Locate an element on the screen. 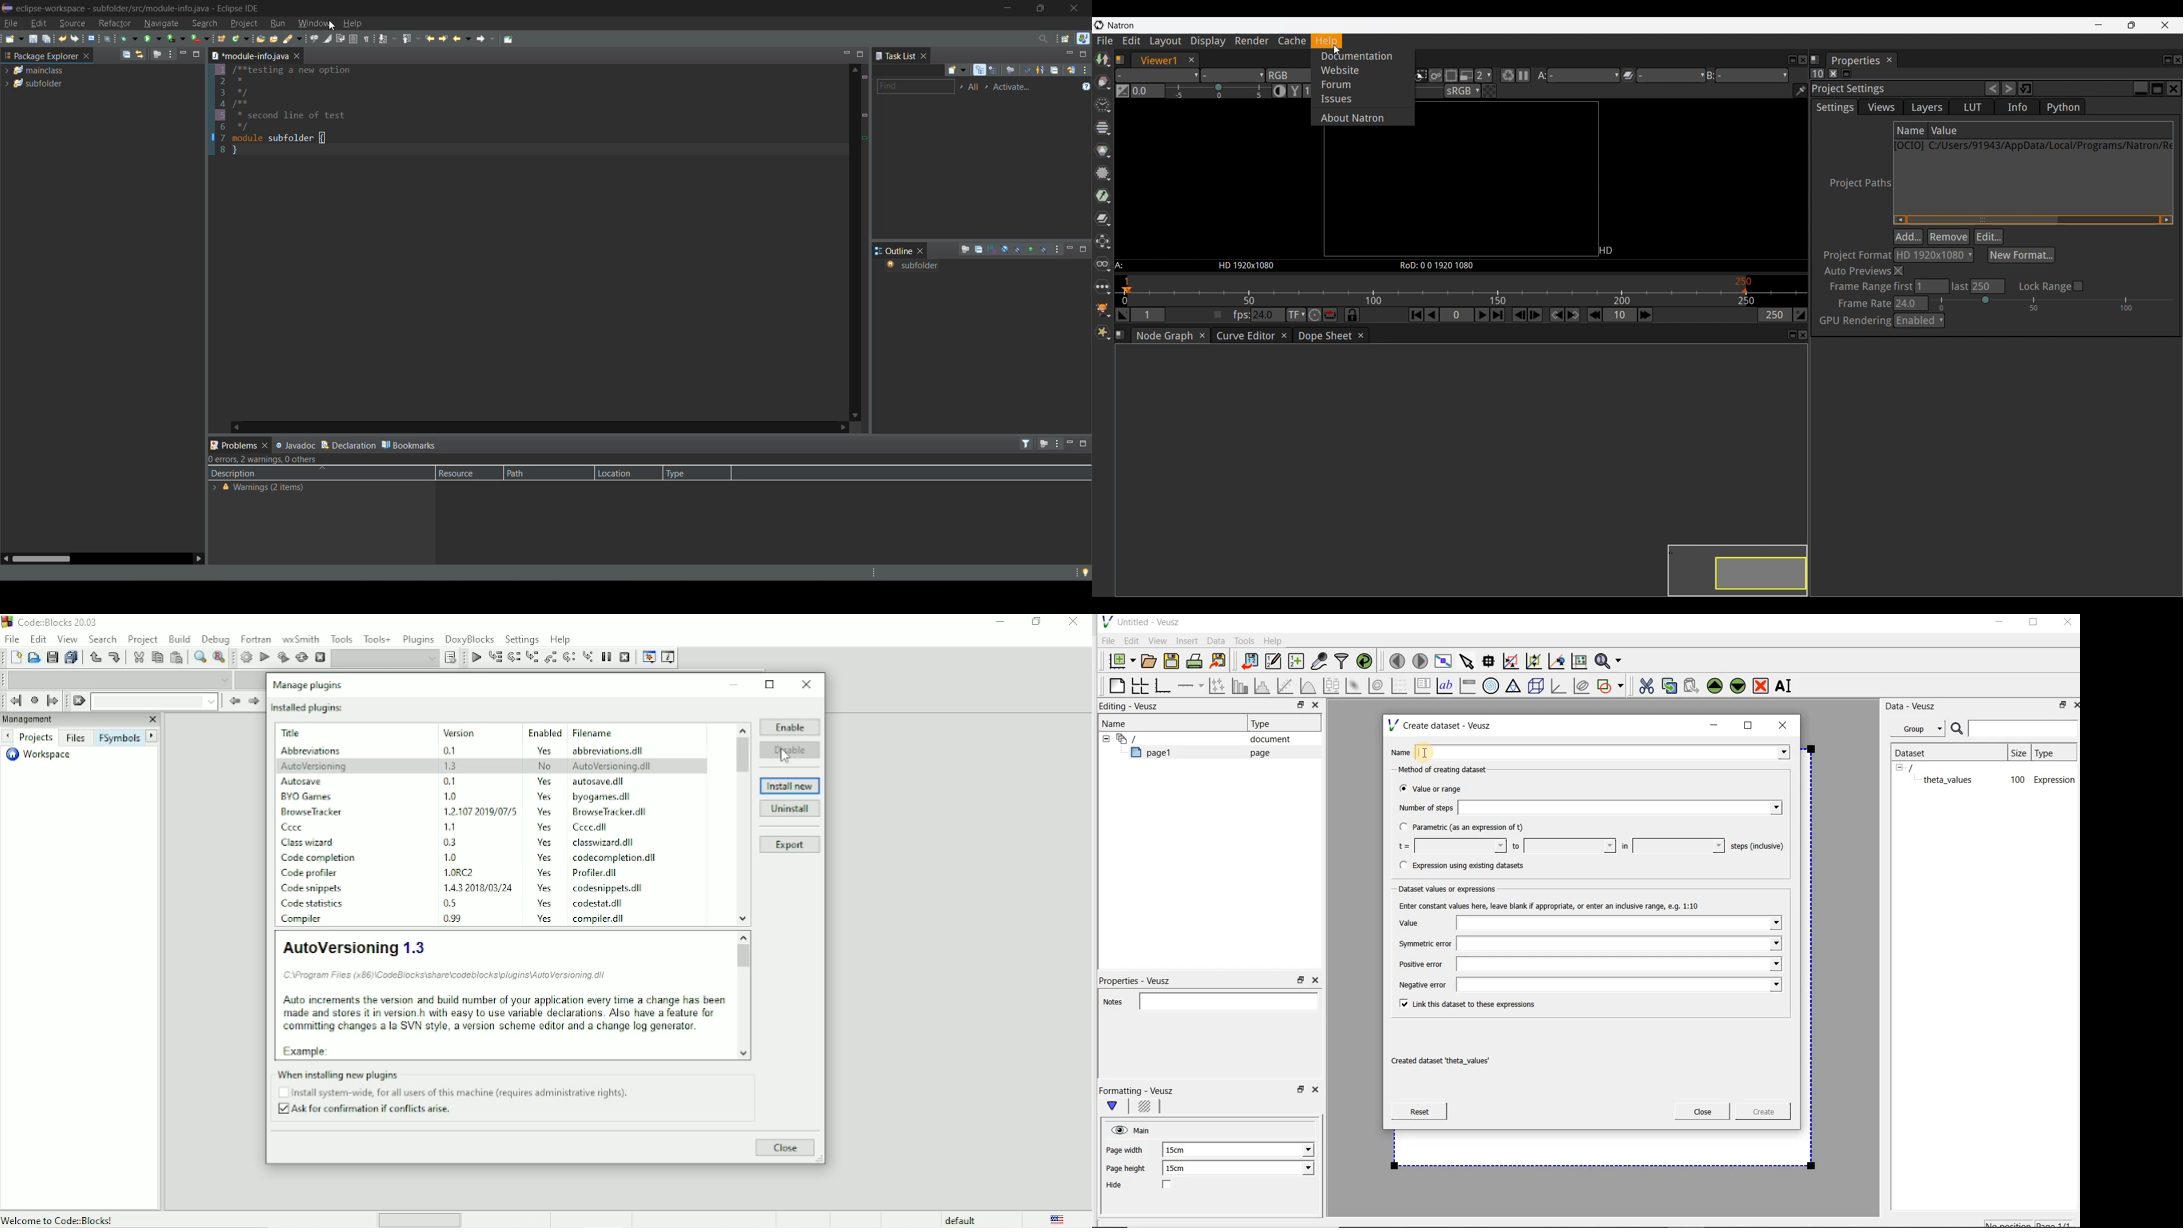 Image resolution: width=2184 pixels, height=1232 pixels. Step into instruction is located at coordinates (588, 656).